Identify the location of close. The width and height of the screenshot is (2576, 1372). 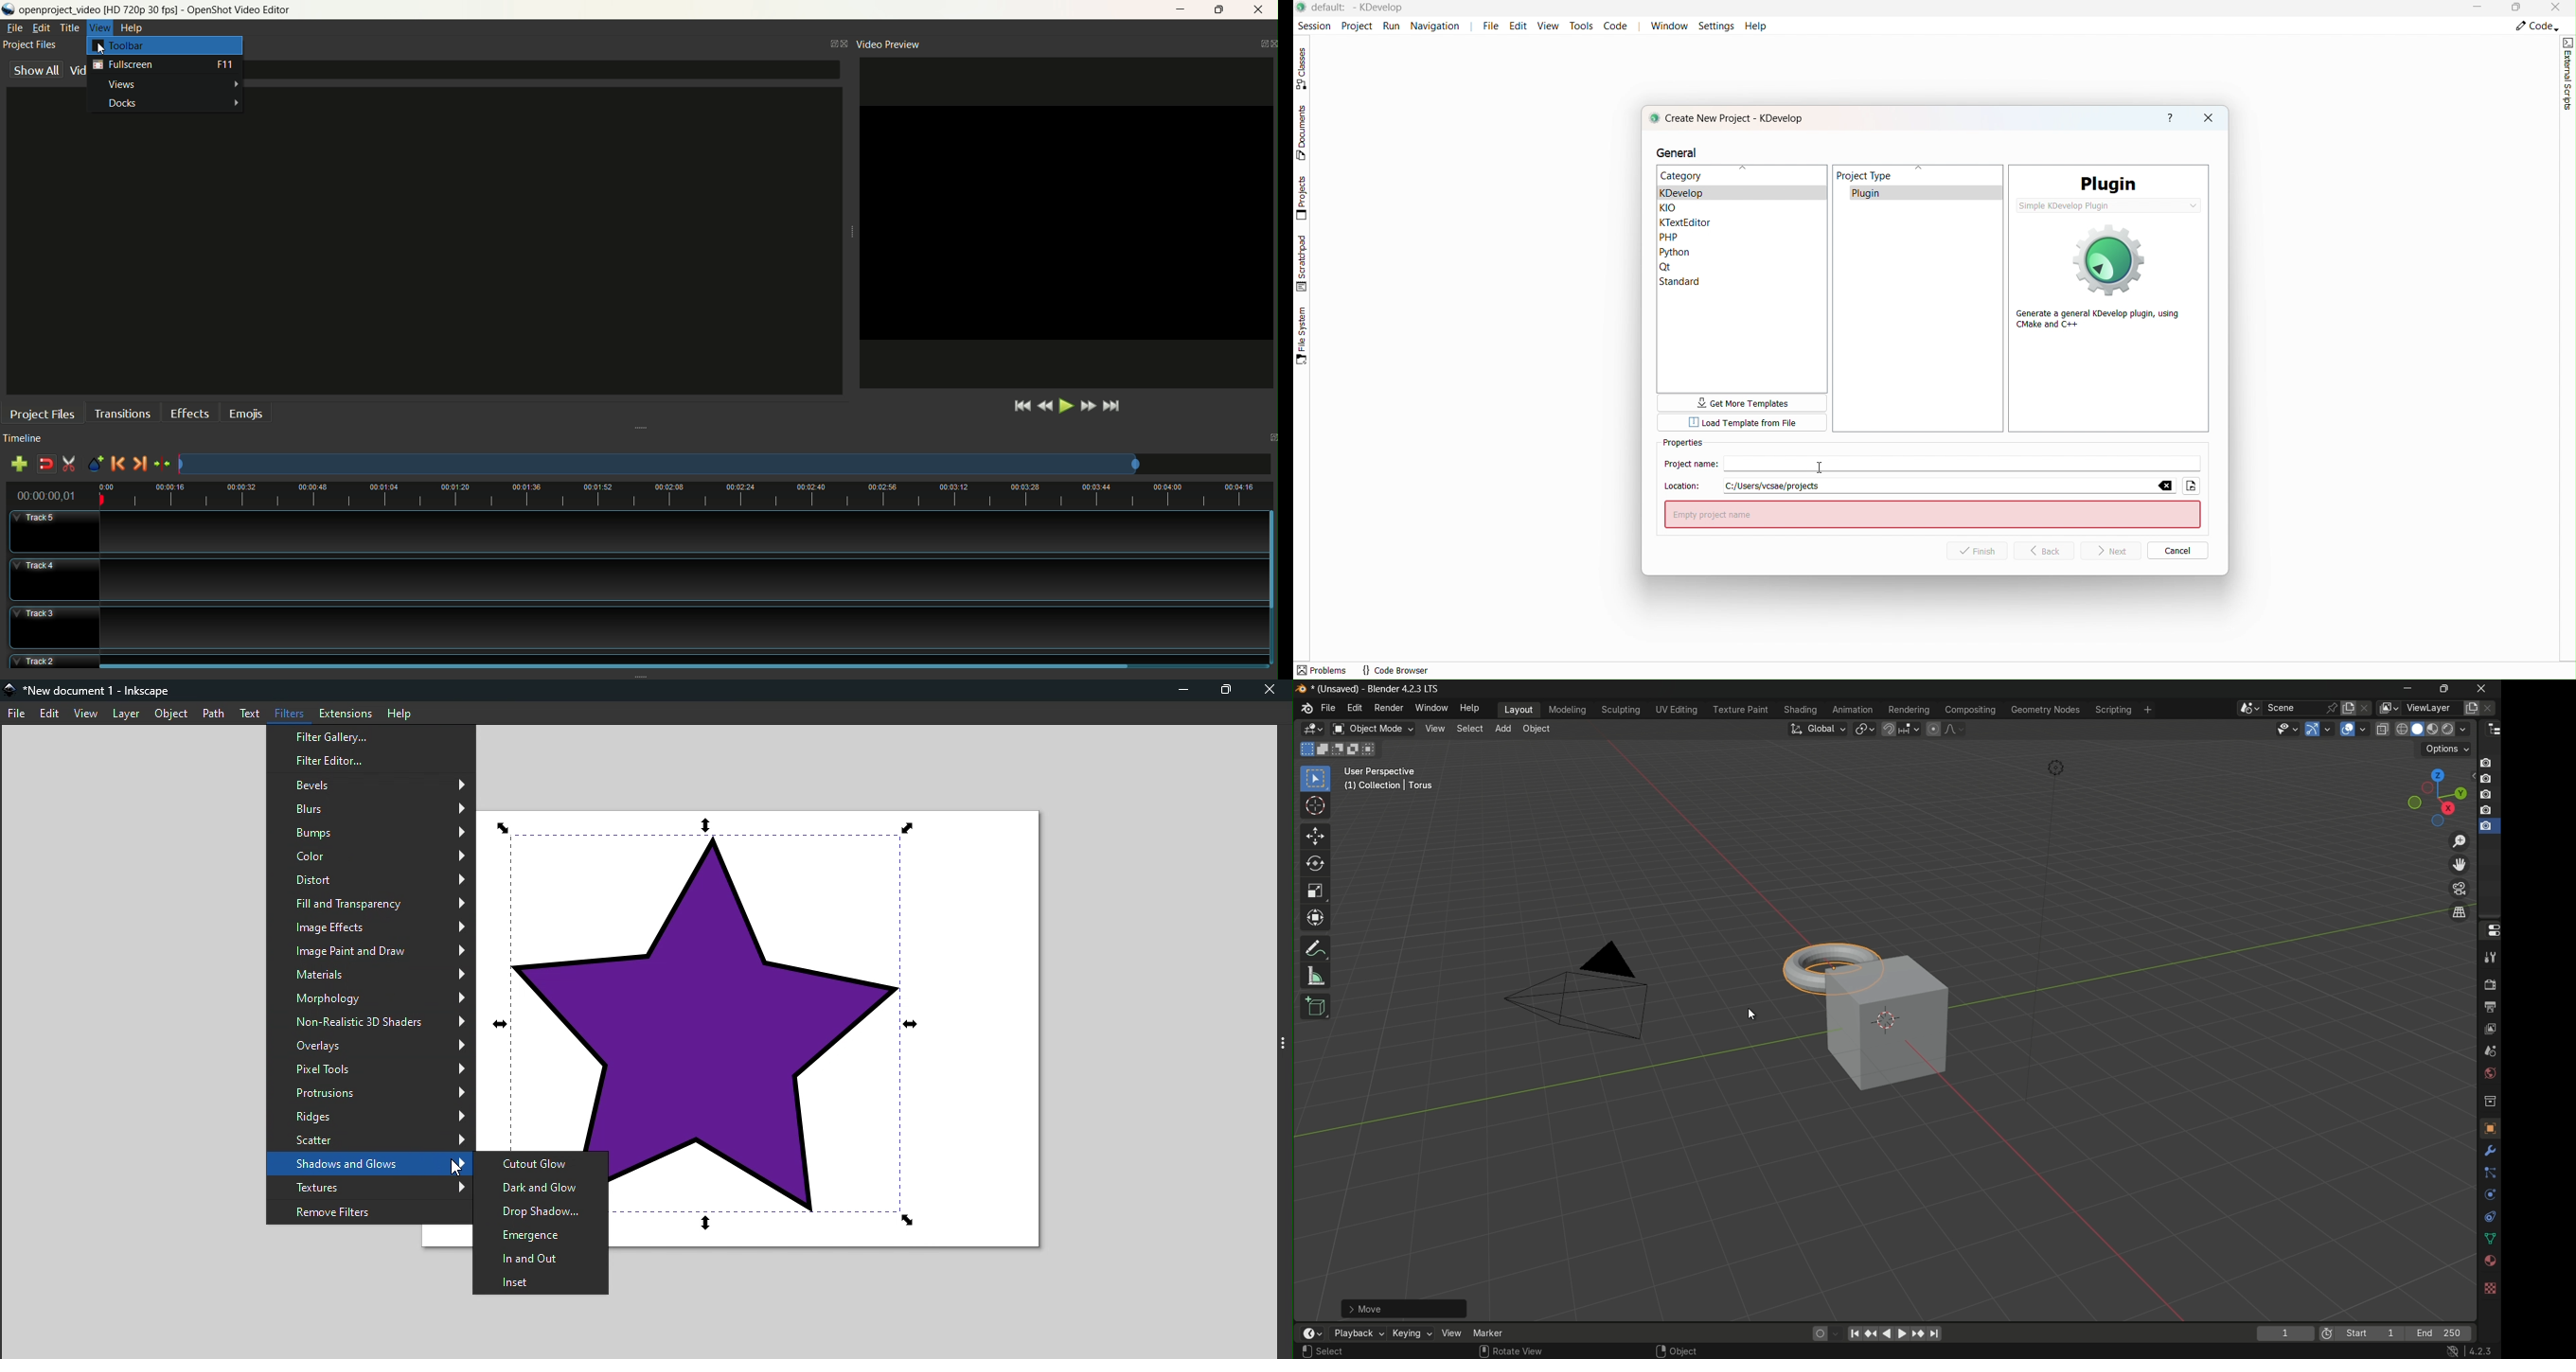
(2208, 118).